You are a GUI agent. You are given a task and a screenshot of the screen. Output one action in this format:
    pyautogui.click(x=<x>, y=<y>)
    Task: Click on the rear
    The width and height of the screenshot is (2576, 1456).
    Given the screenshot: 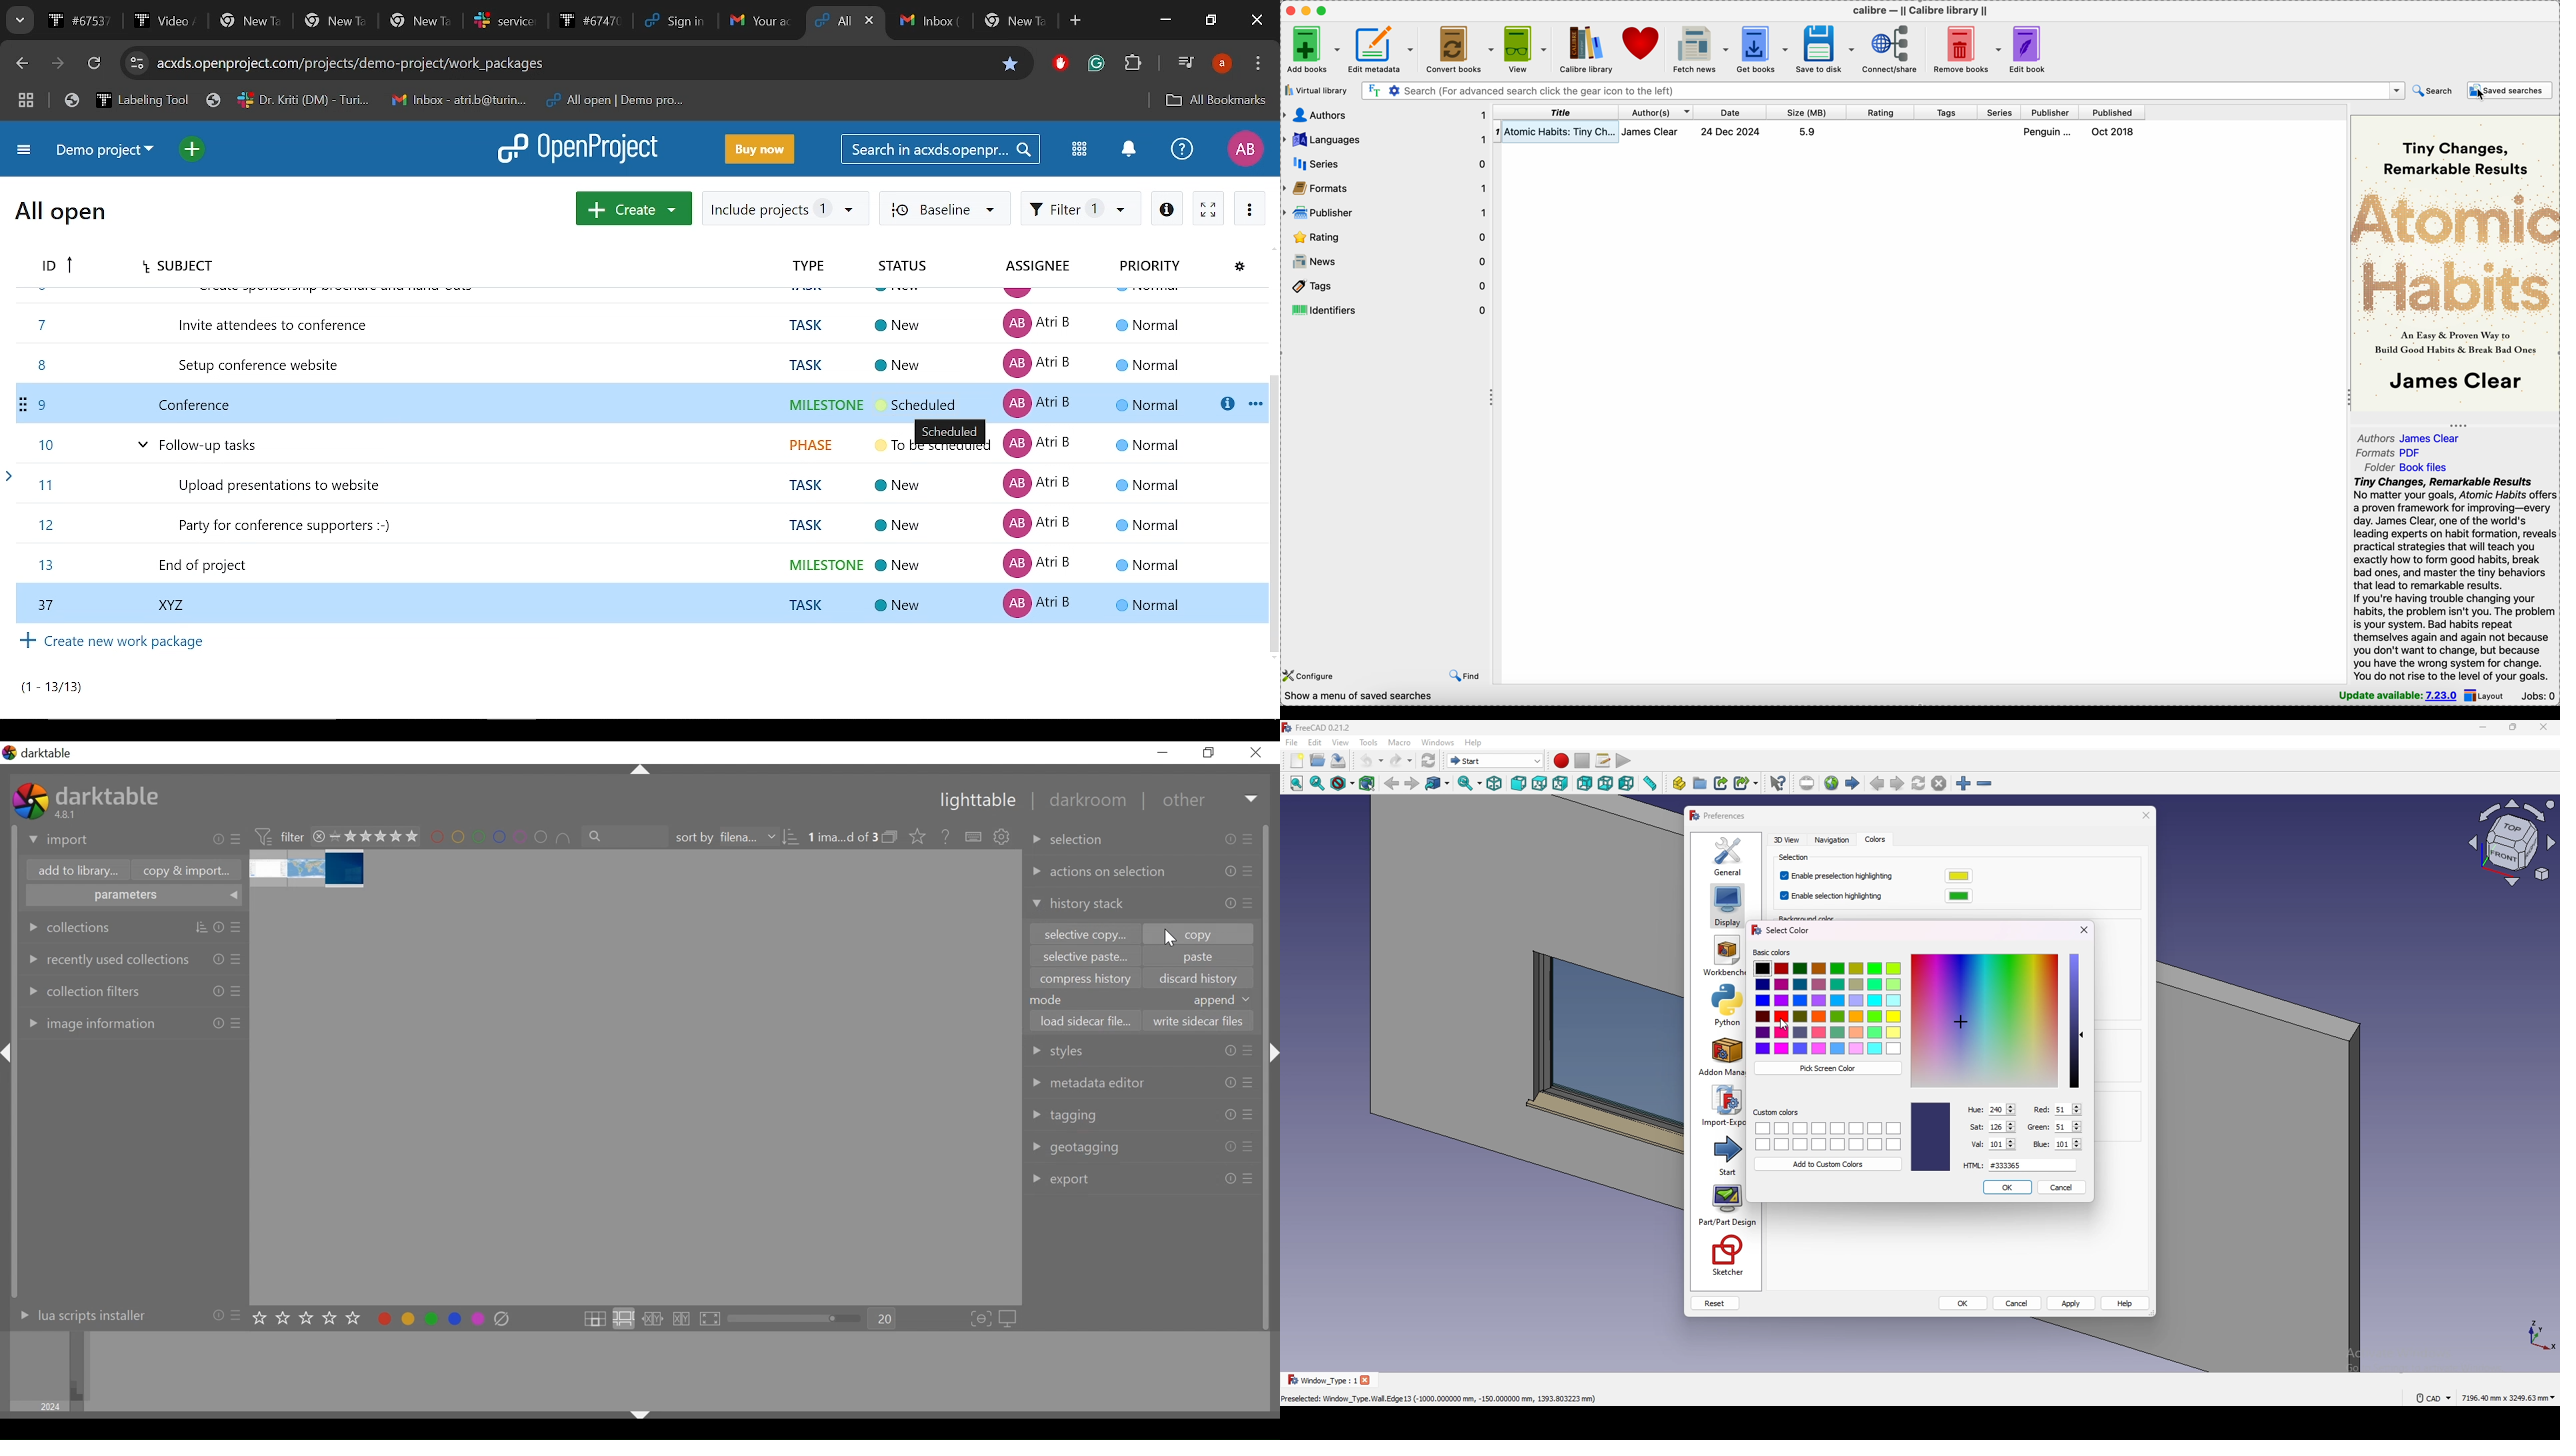 What is the action you would take?
    pyautogui.click(x=1585, y=784)
    